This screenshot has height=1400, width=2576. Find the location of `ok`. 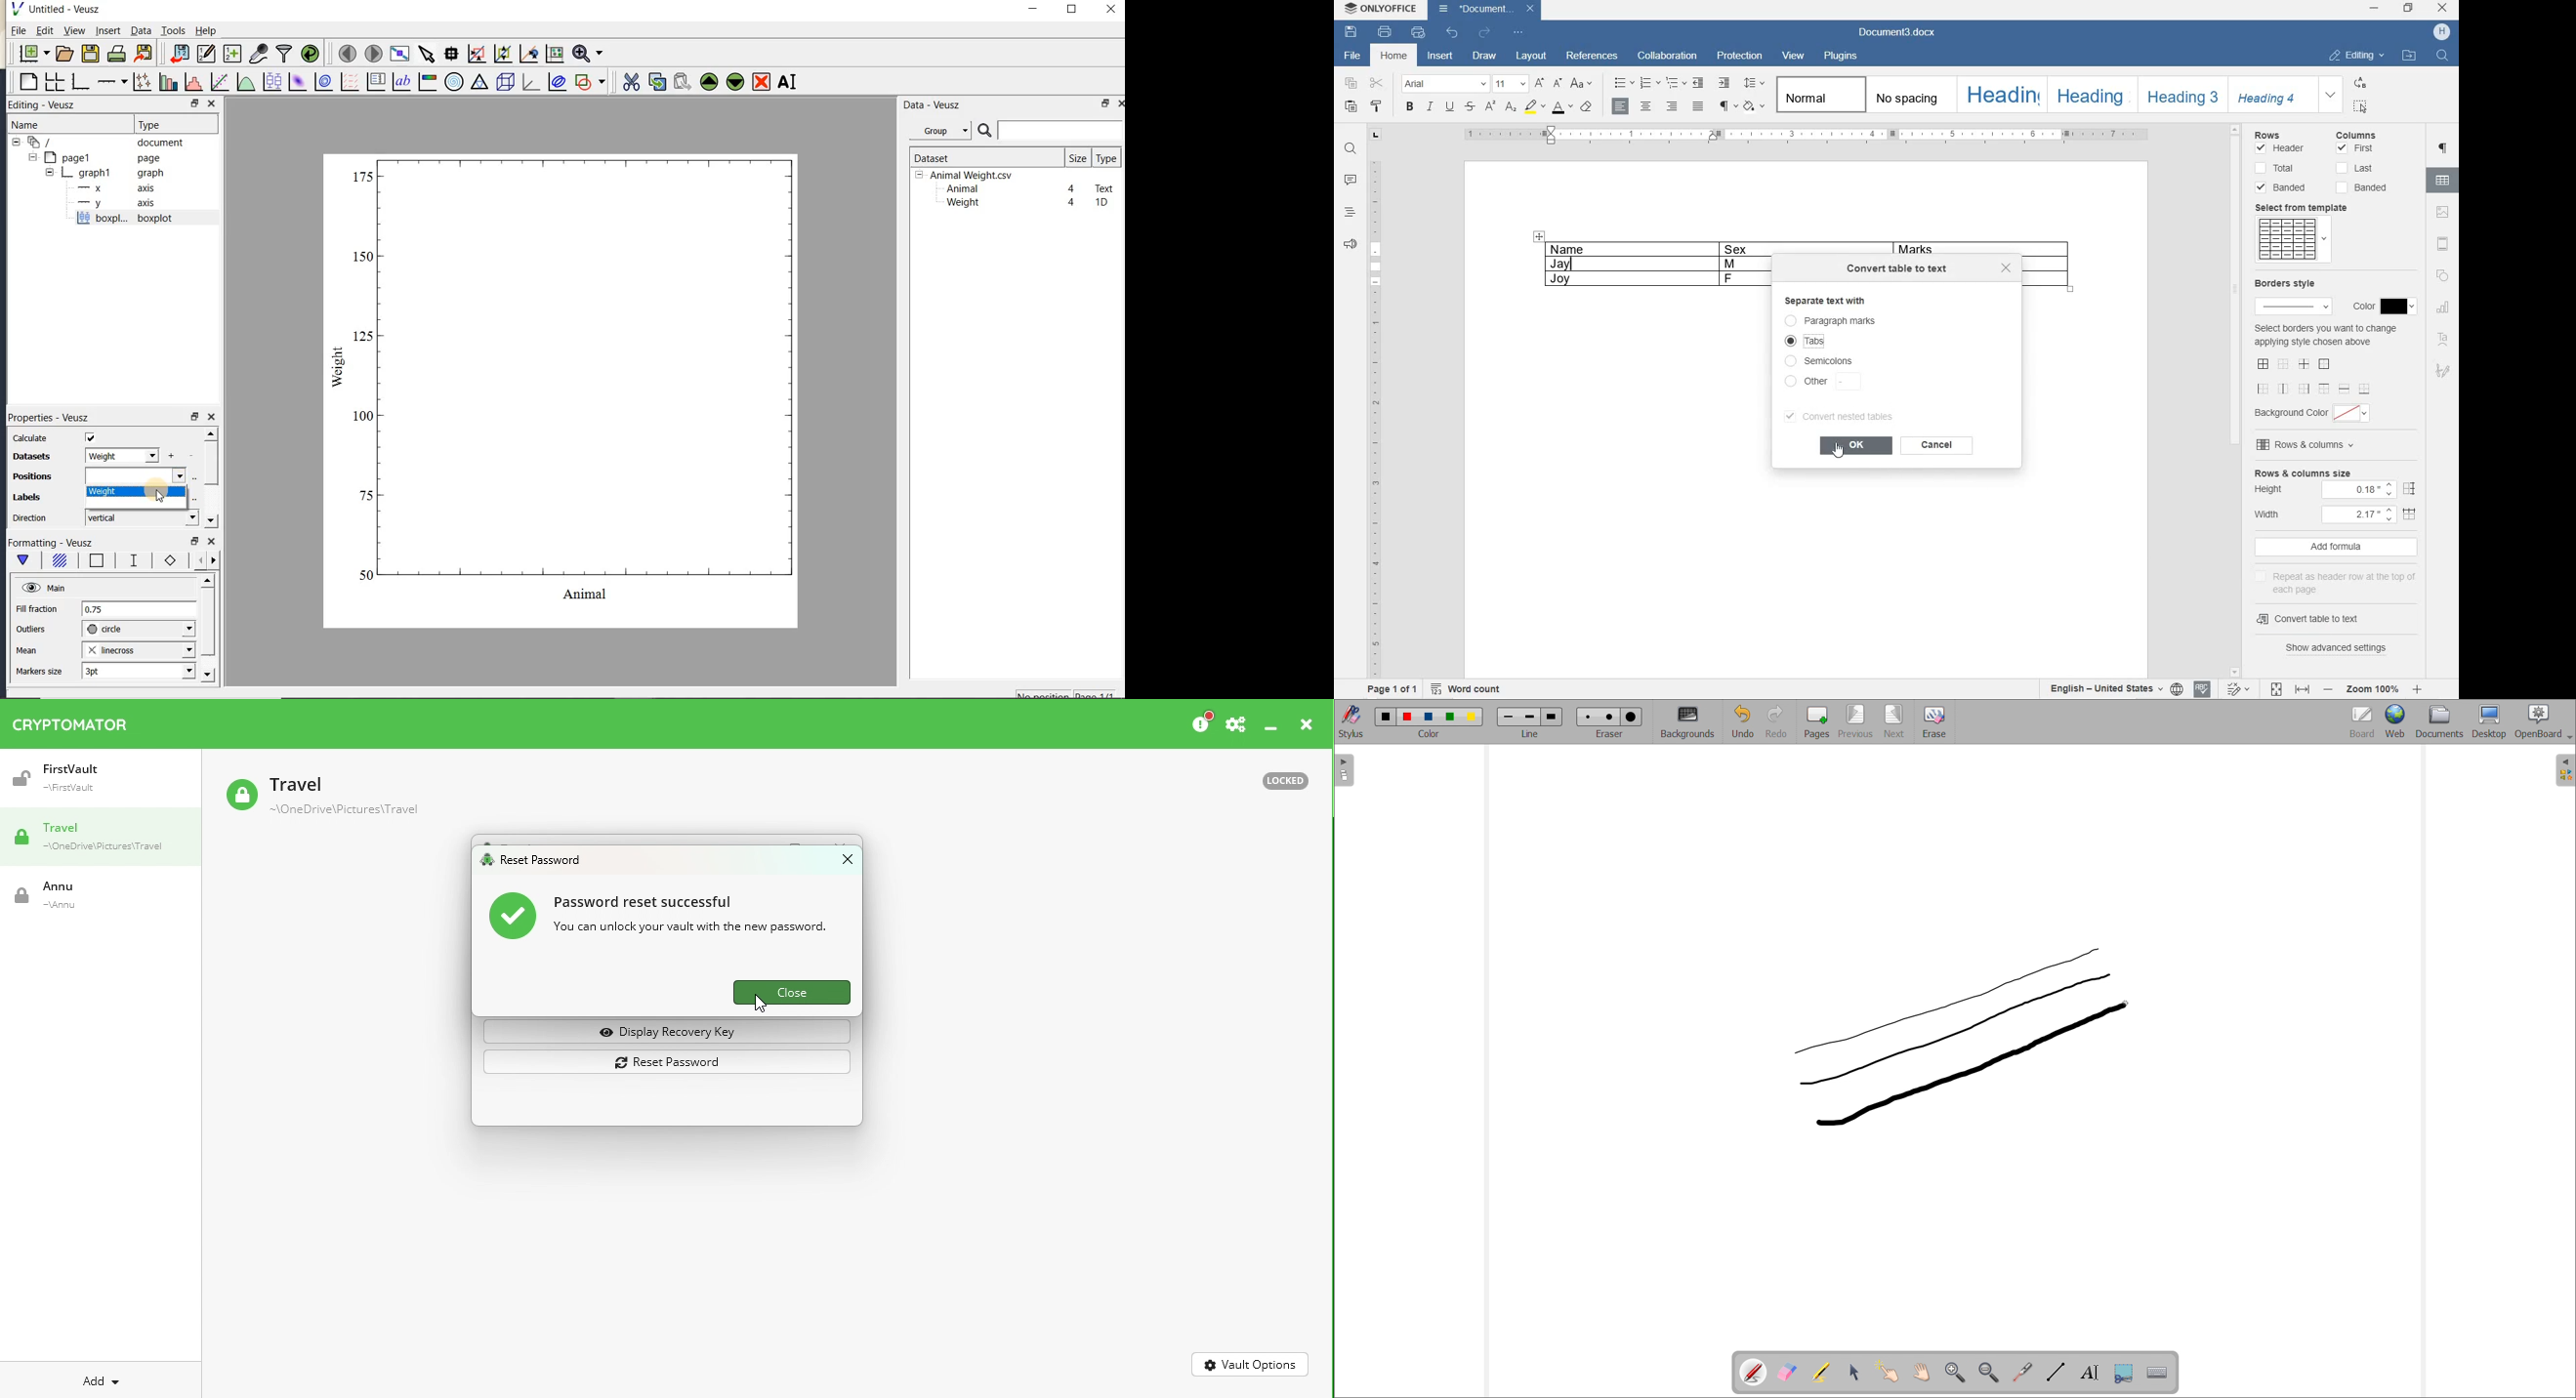

ok is located at coordinates (1856, 445).